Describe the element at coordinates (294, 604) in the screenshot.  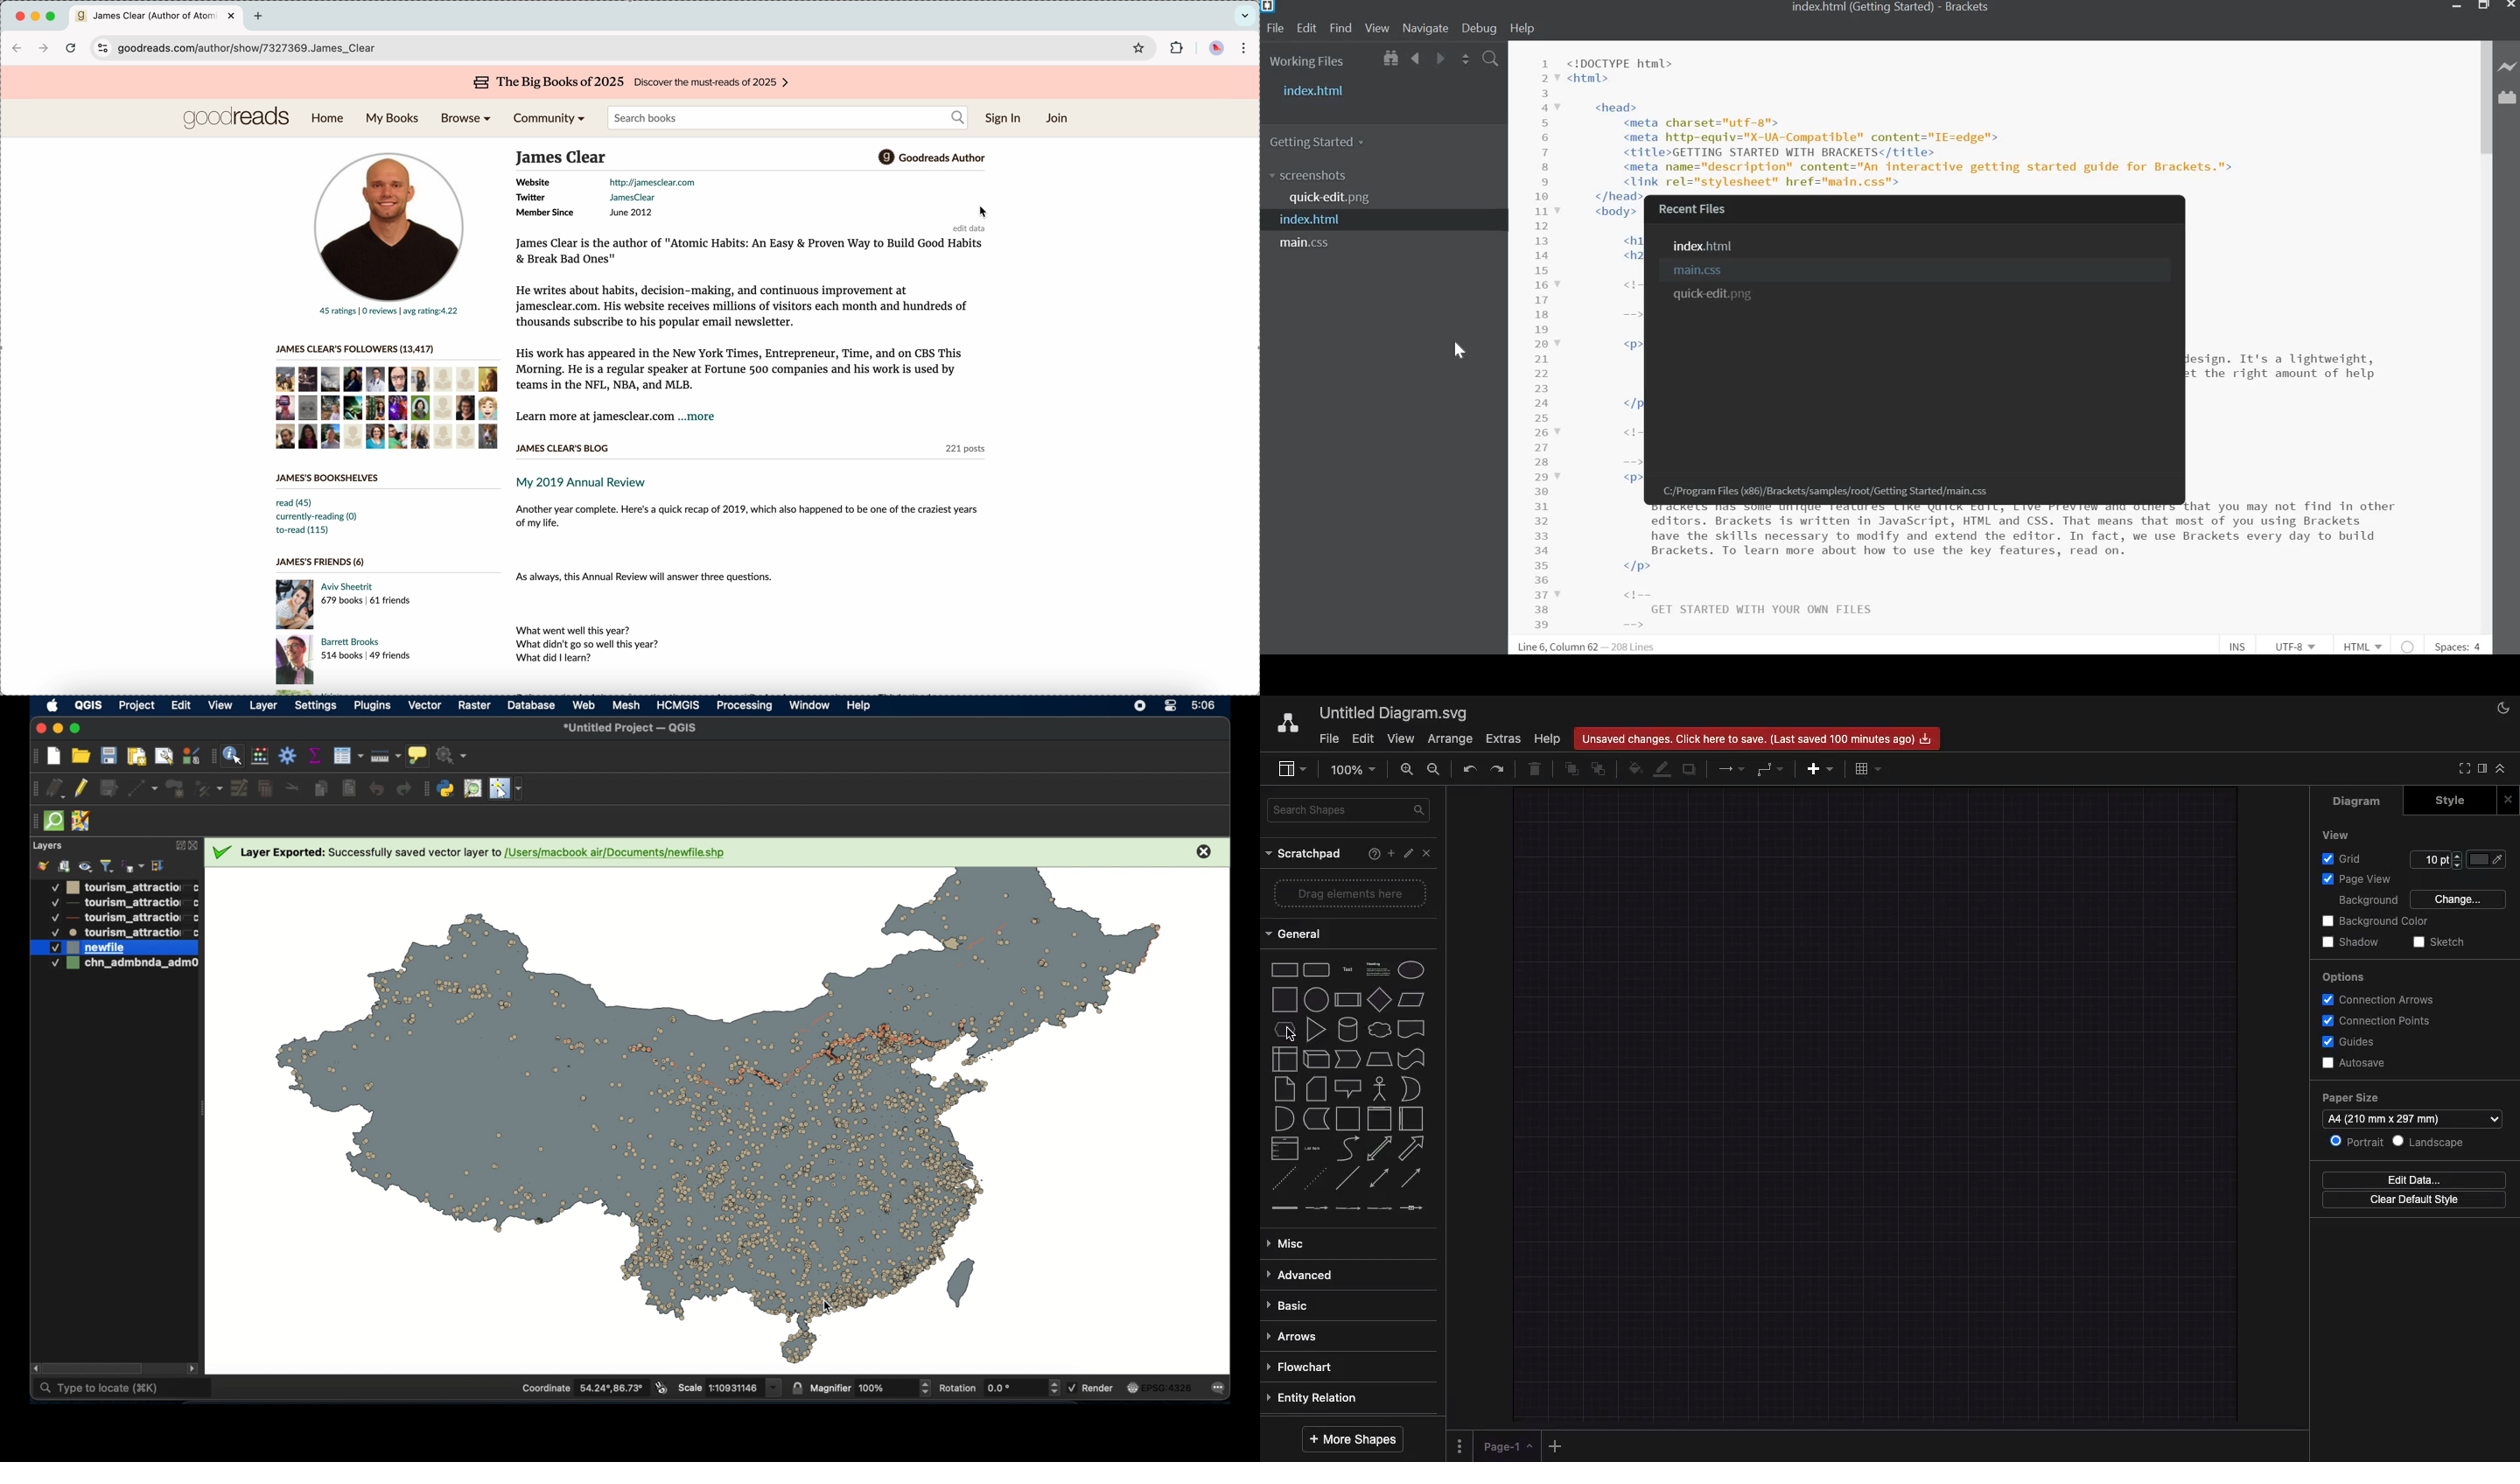
I see `photo` at that location.